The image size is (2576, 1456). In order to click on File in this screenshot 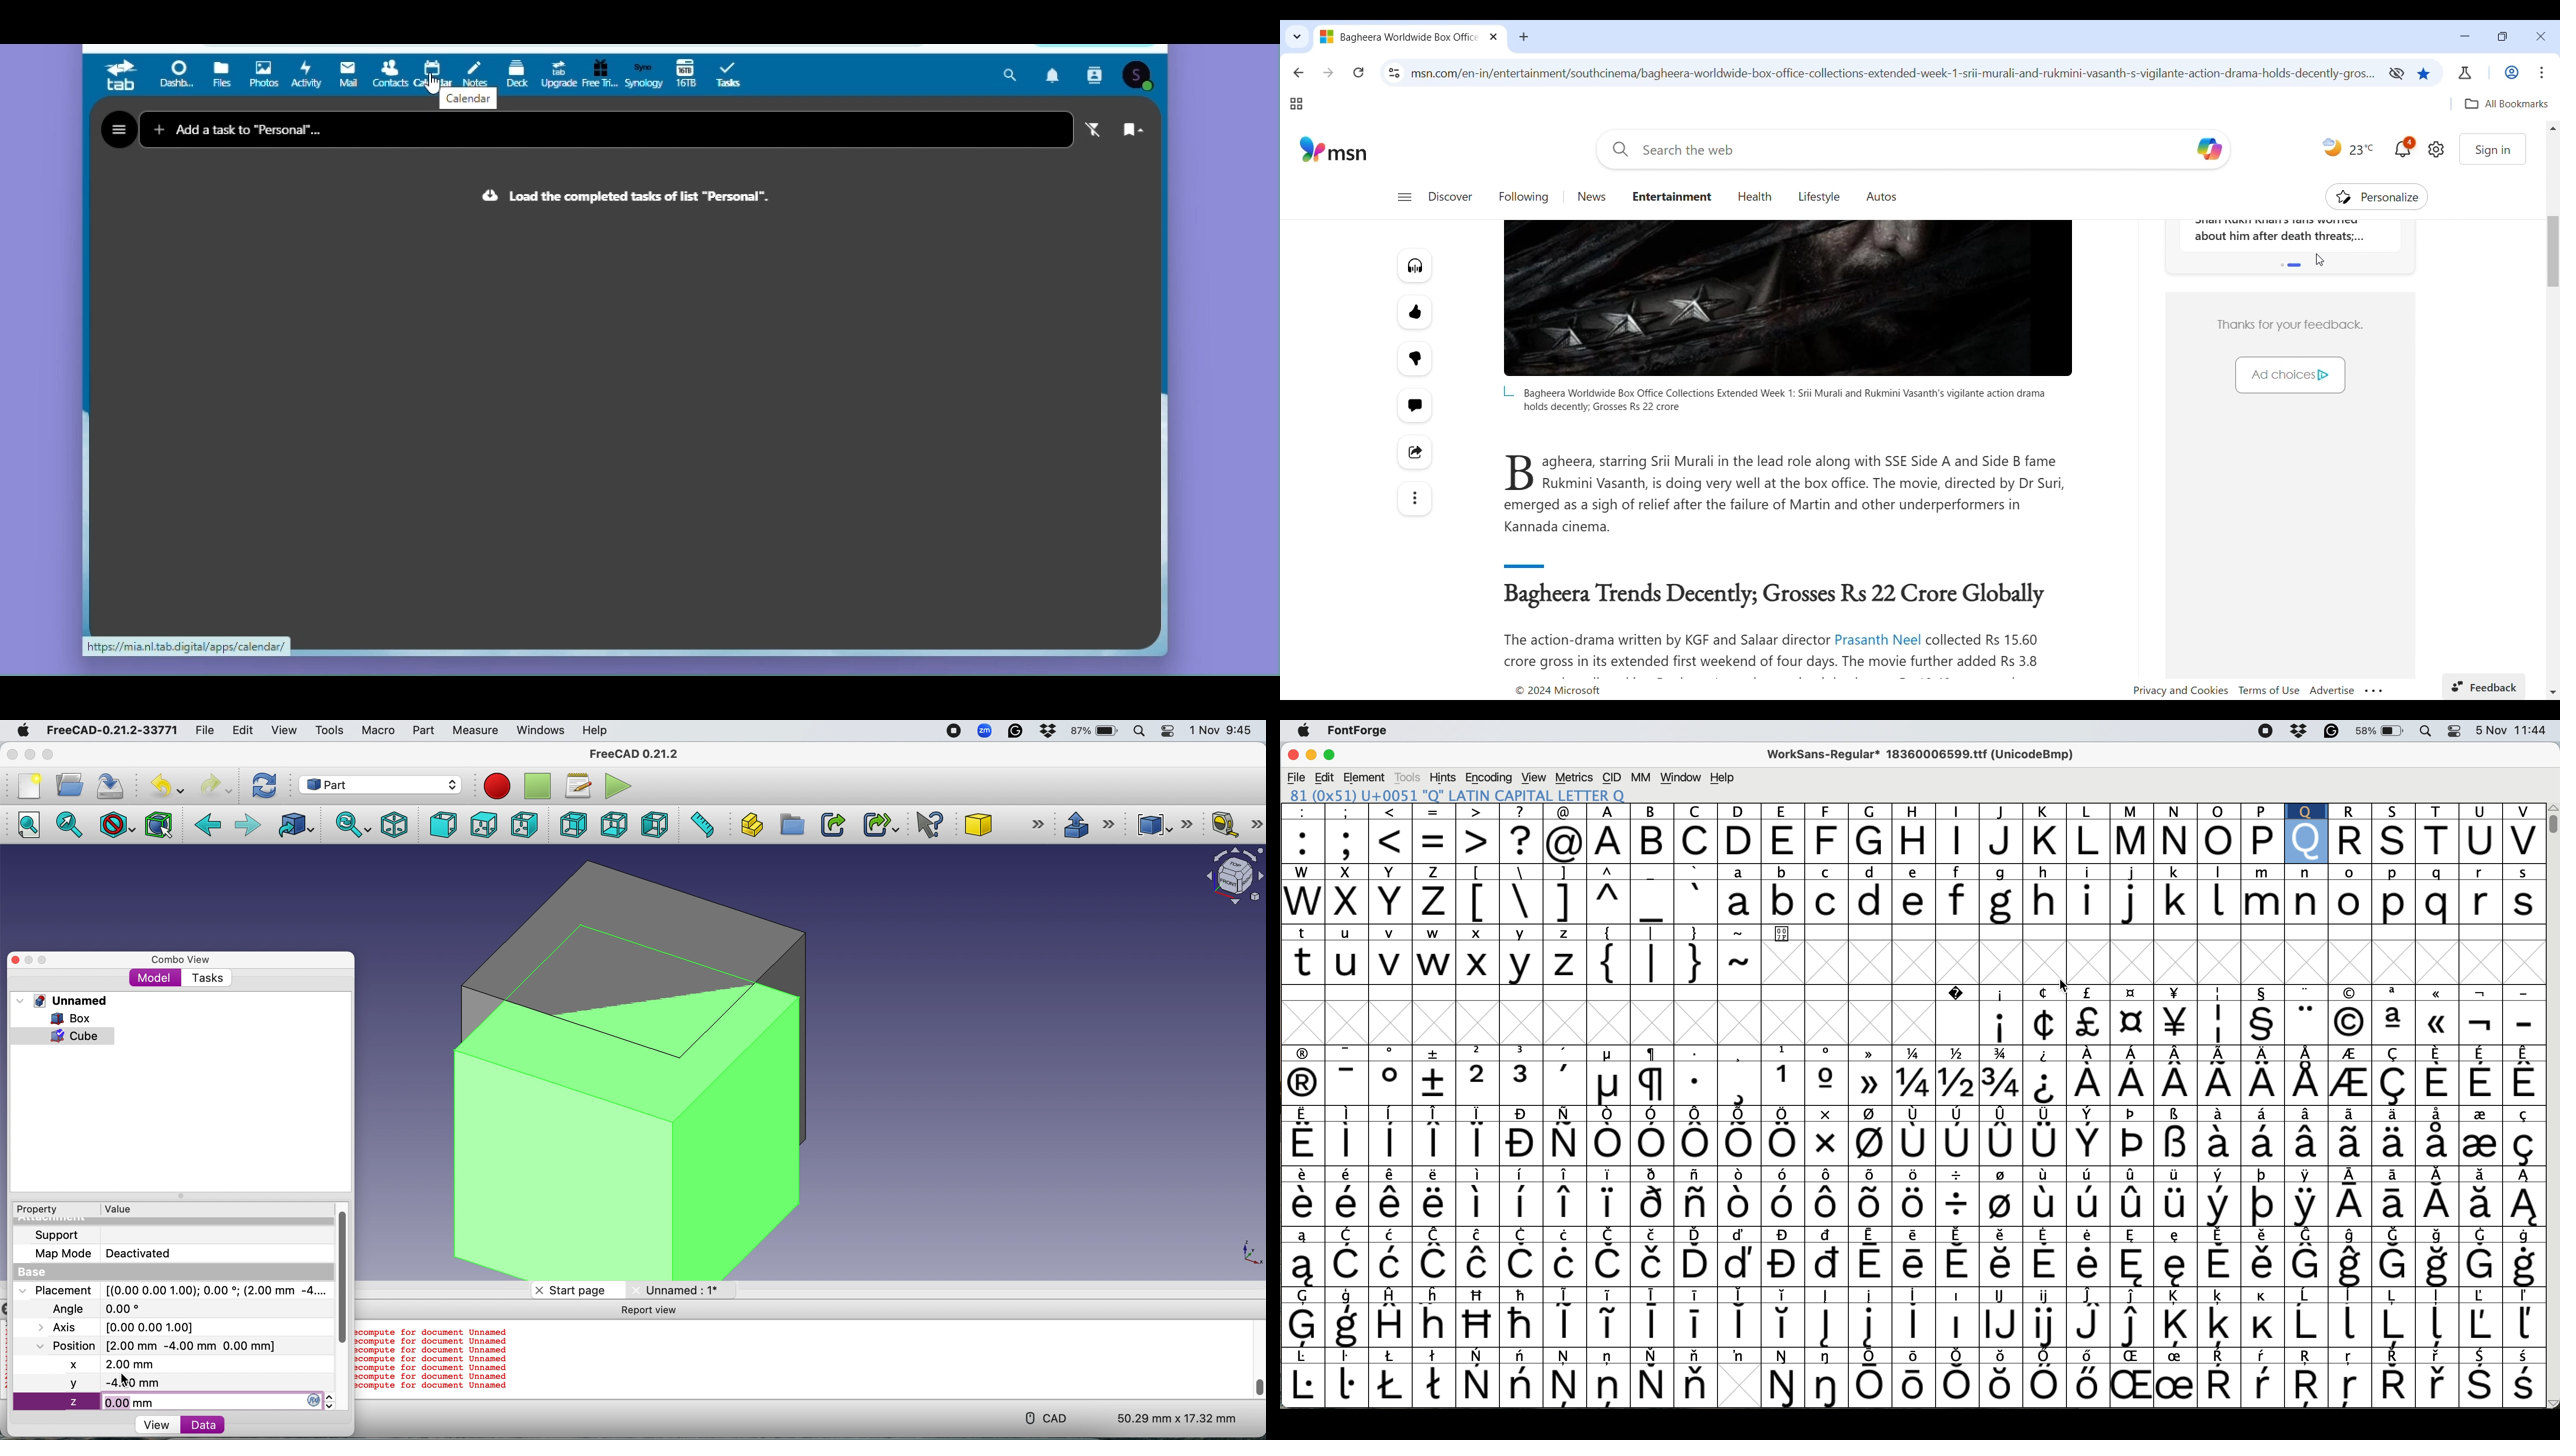, I will do `click(202, 731)`.